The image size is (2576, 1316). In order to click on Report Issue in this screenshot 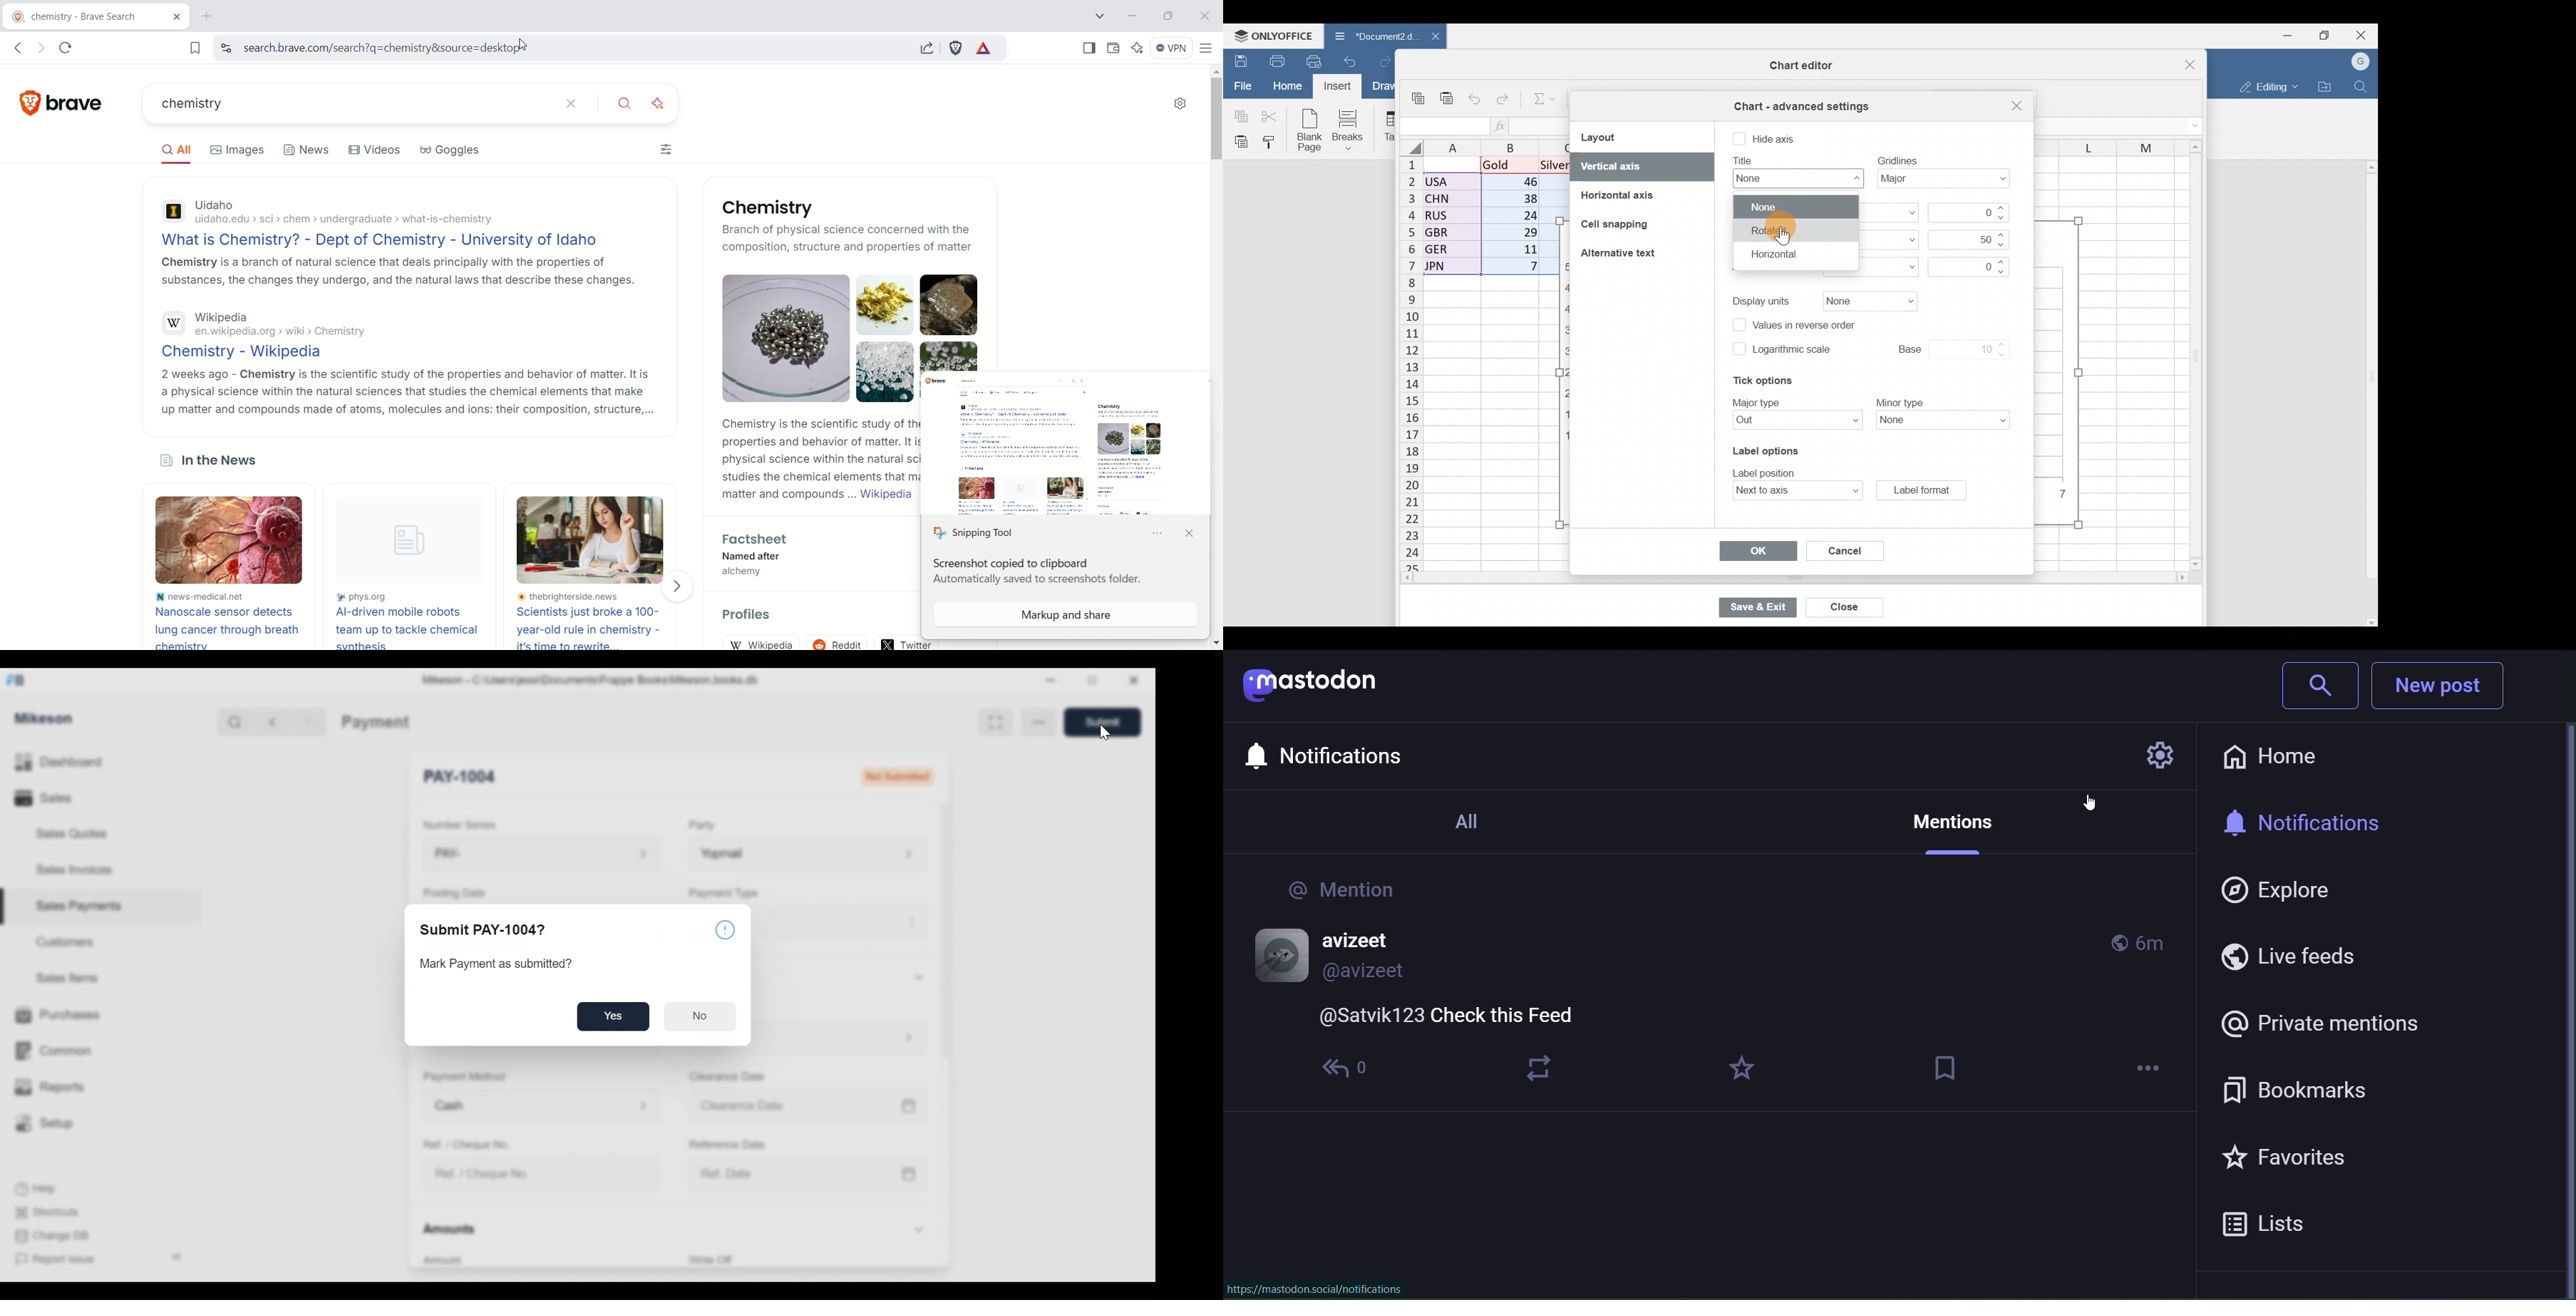, I will do `click(61, 1260)`.